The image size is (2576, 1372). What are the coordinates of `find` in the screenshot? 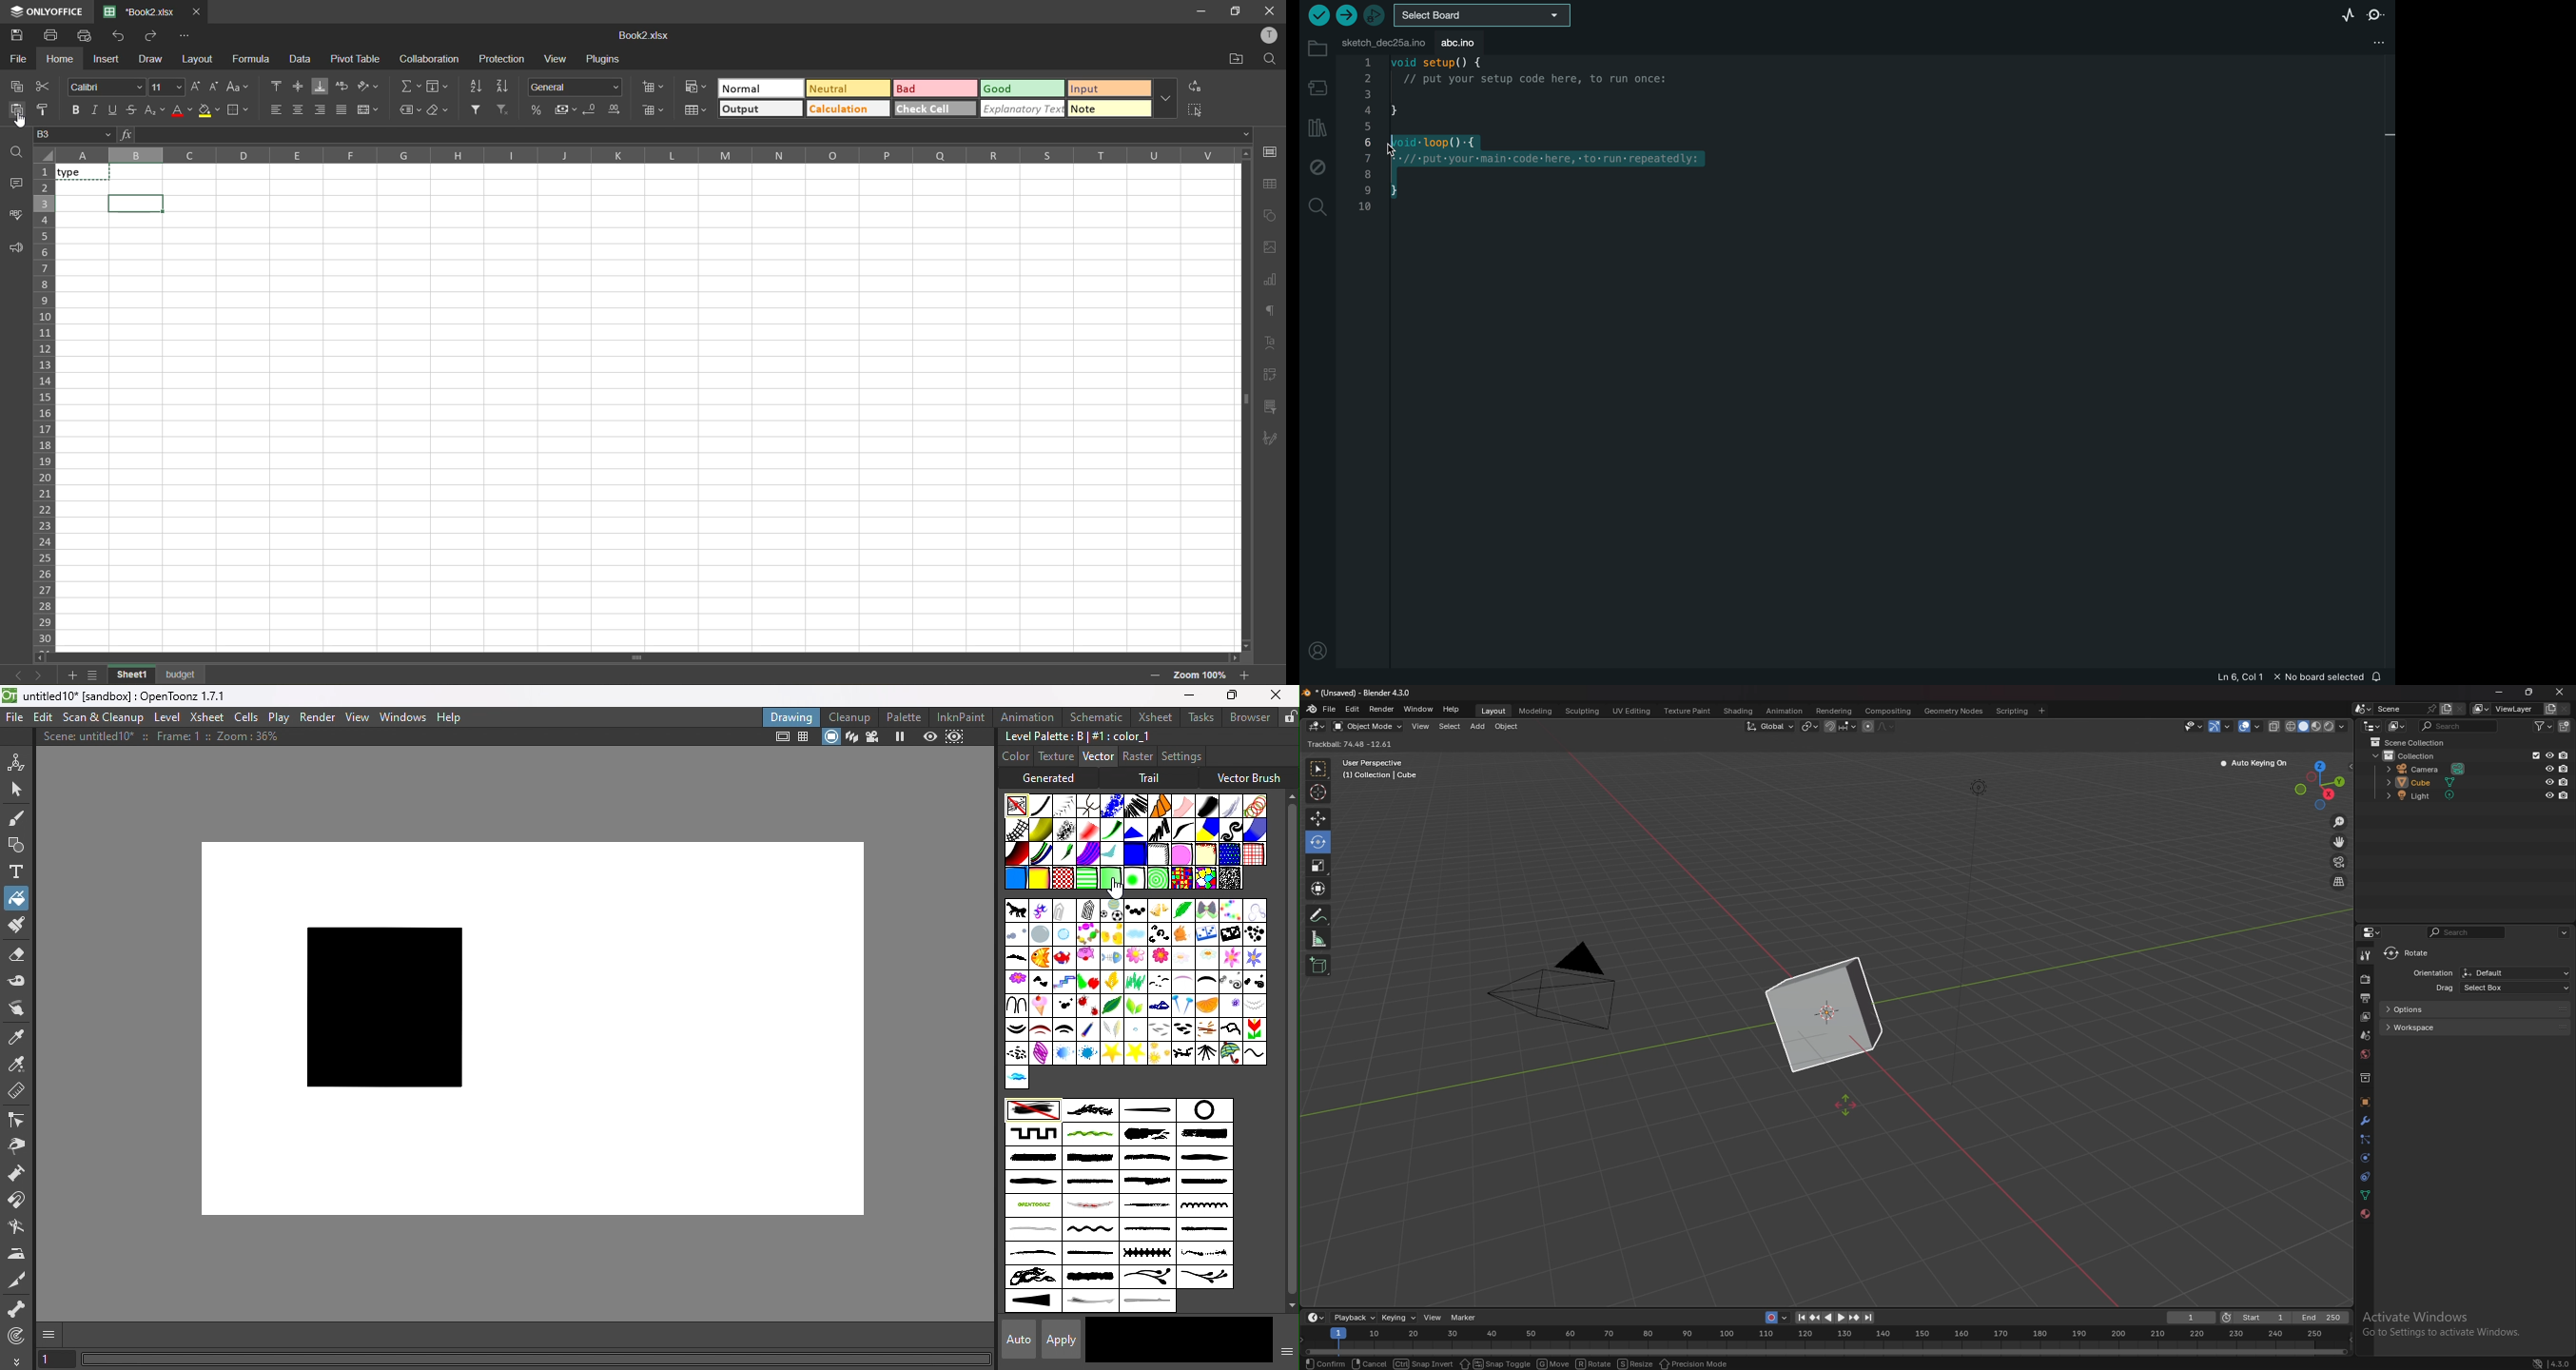 It's located at (1270, 60).